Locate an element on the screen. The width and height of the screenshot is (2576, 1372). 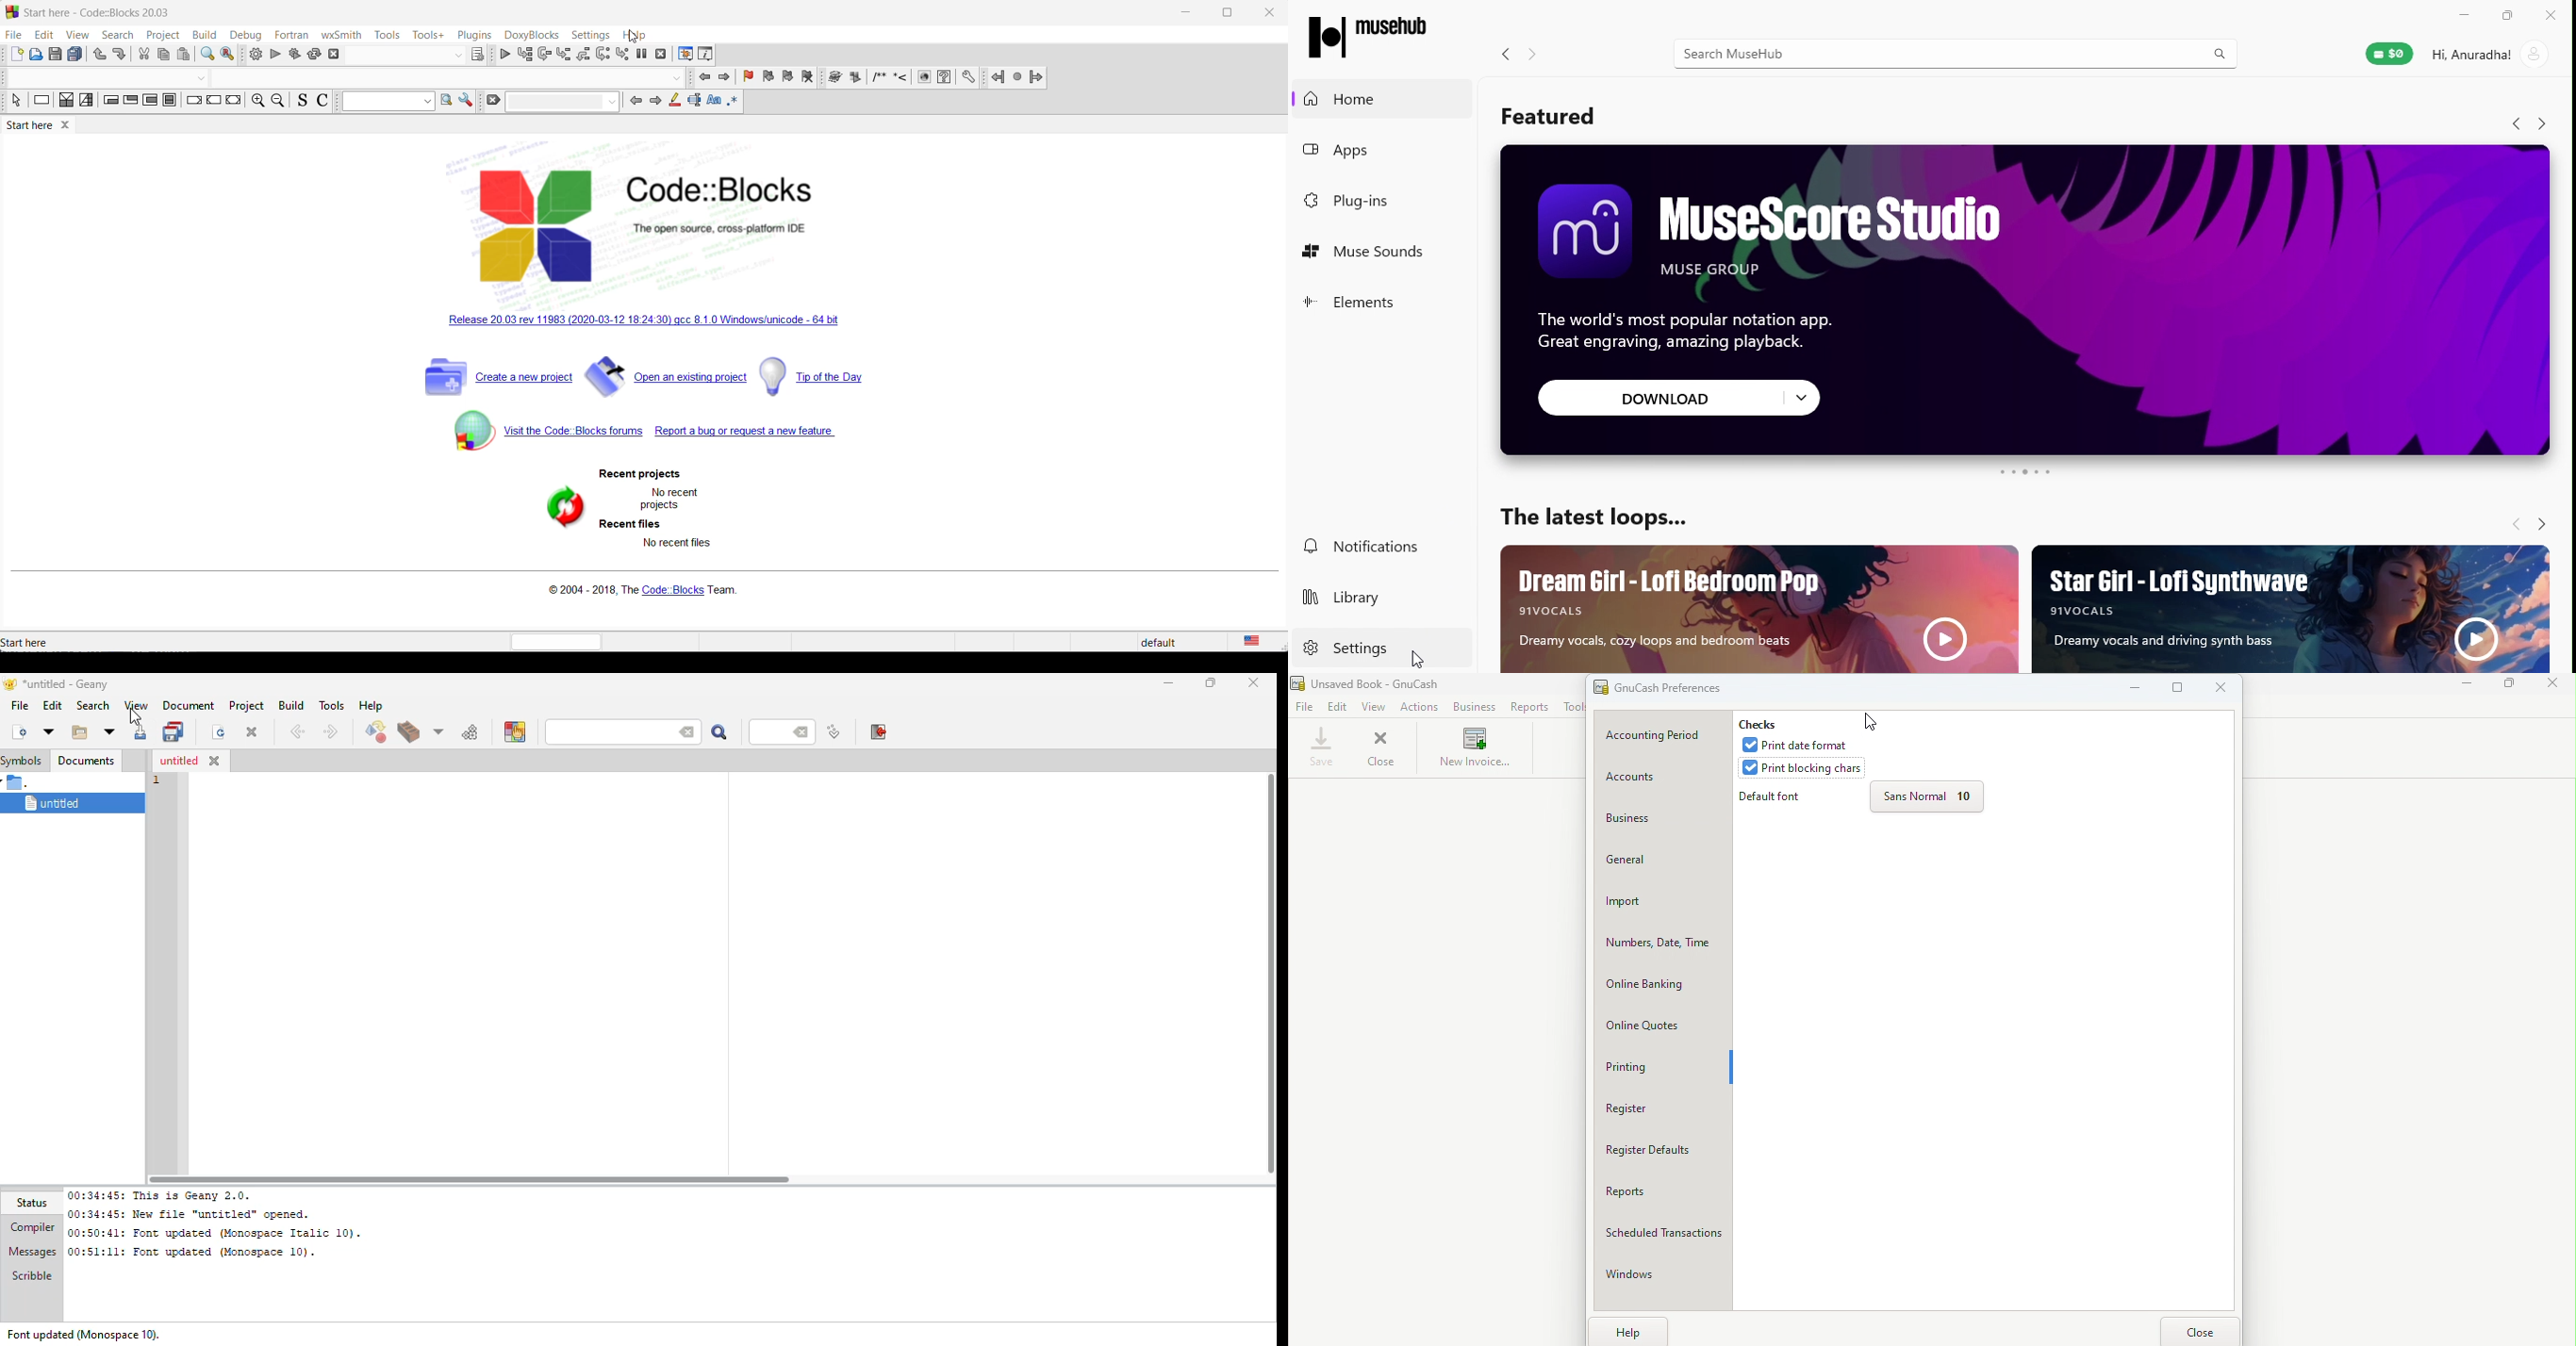
icon is located at coordinates (835, 78).